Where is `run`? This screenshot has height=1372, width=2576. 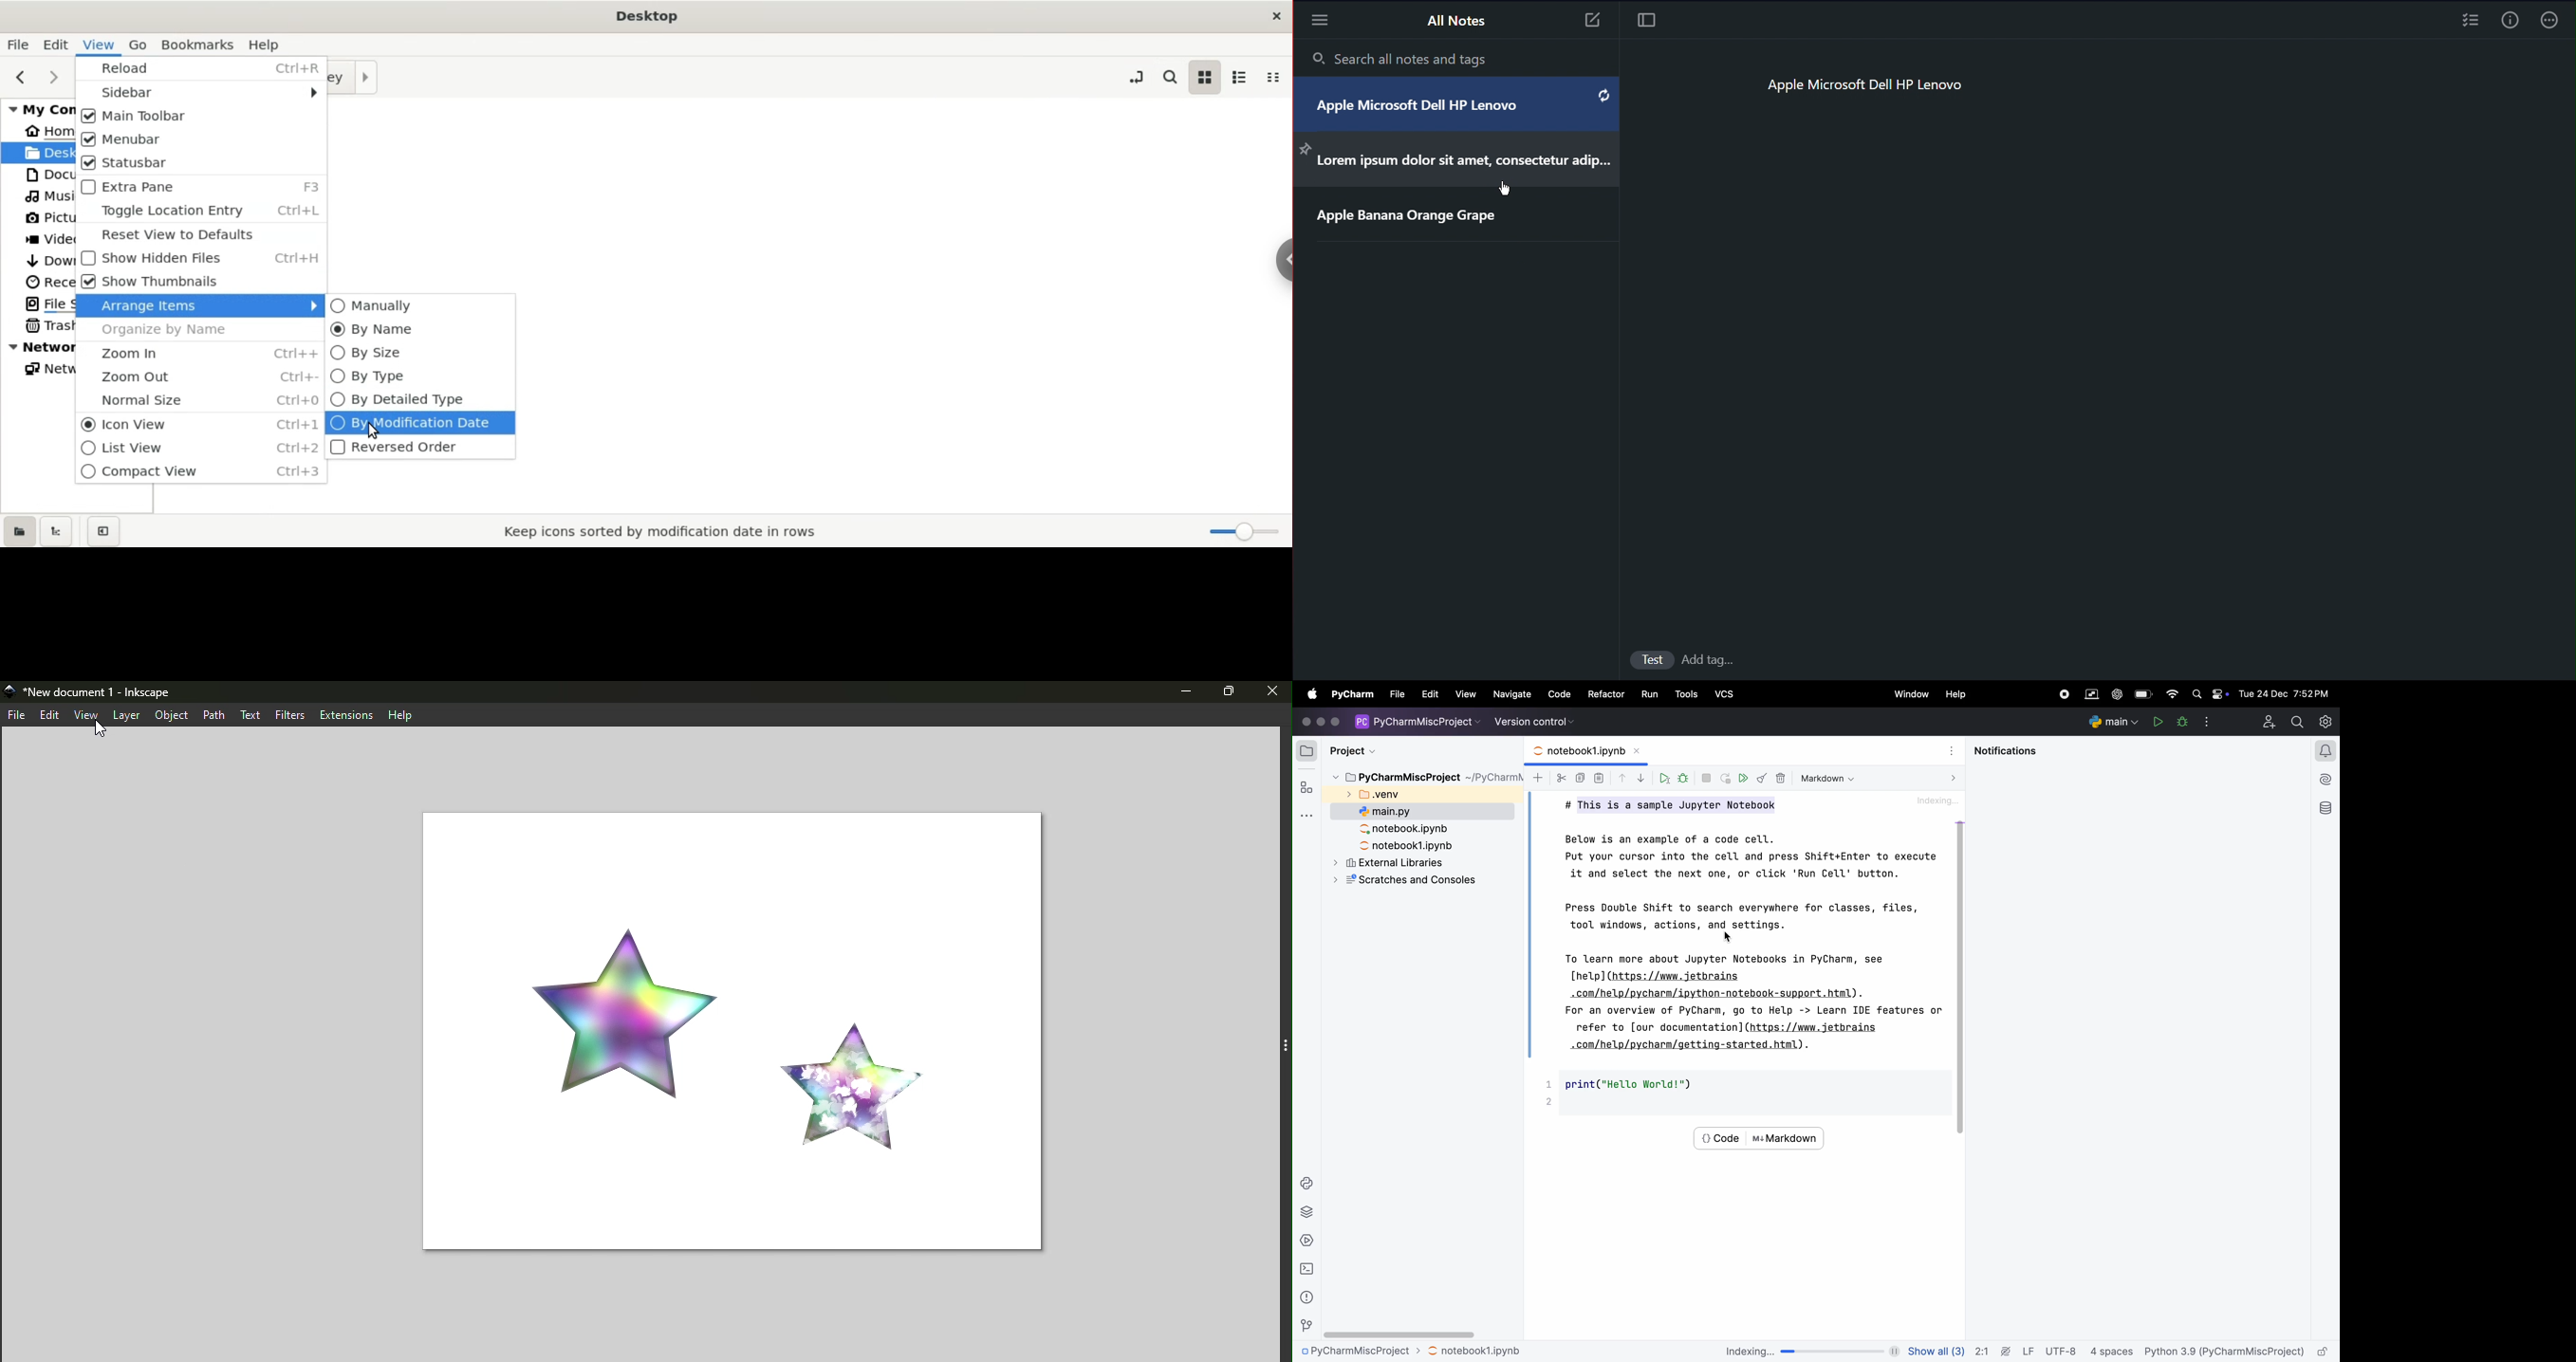 run is located at coordinates (1744, 777).